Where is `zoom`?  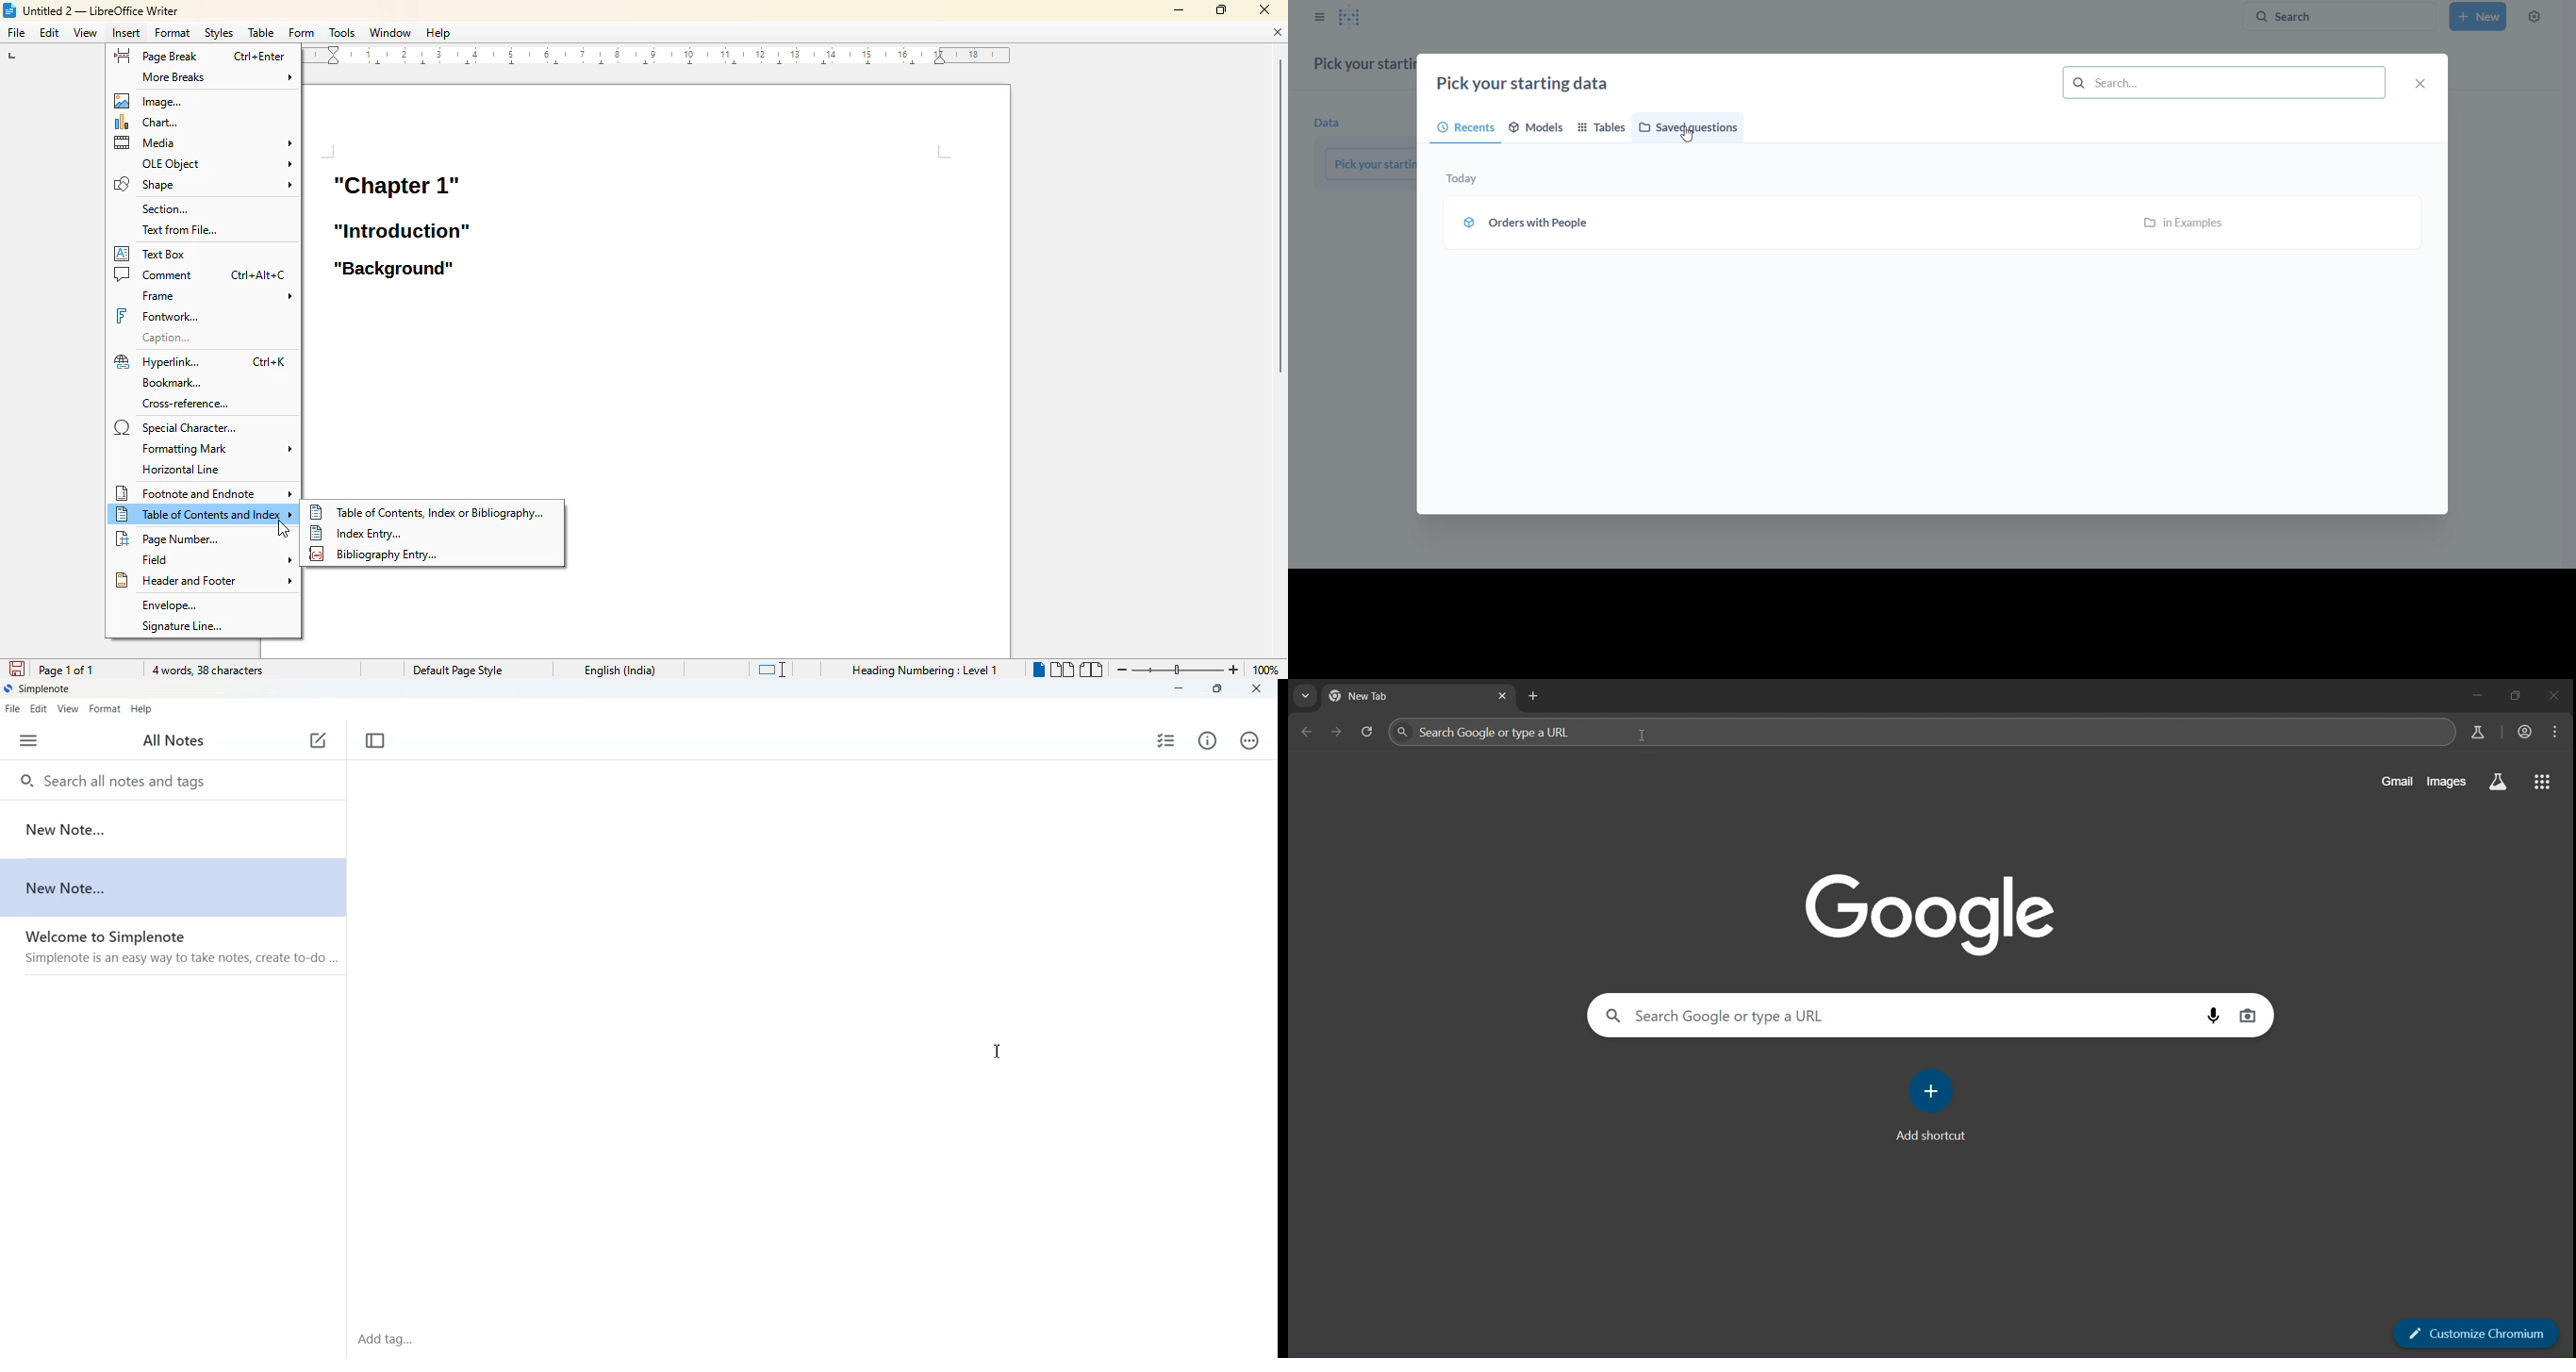
zoom is located at coordinates (1176, 670).